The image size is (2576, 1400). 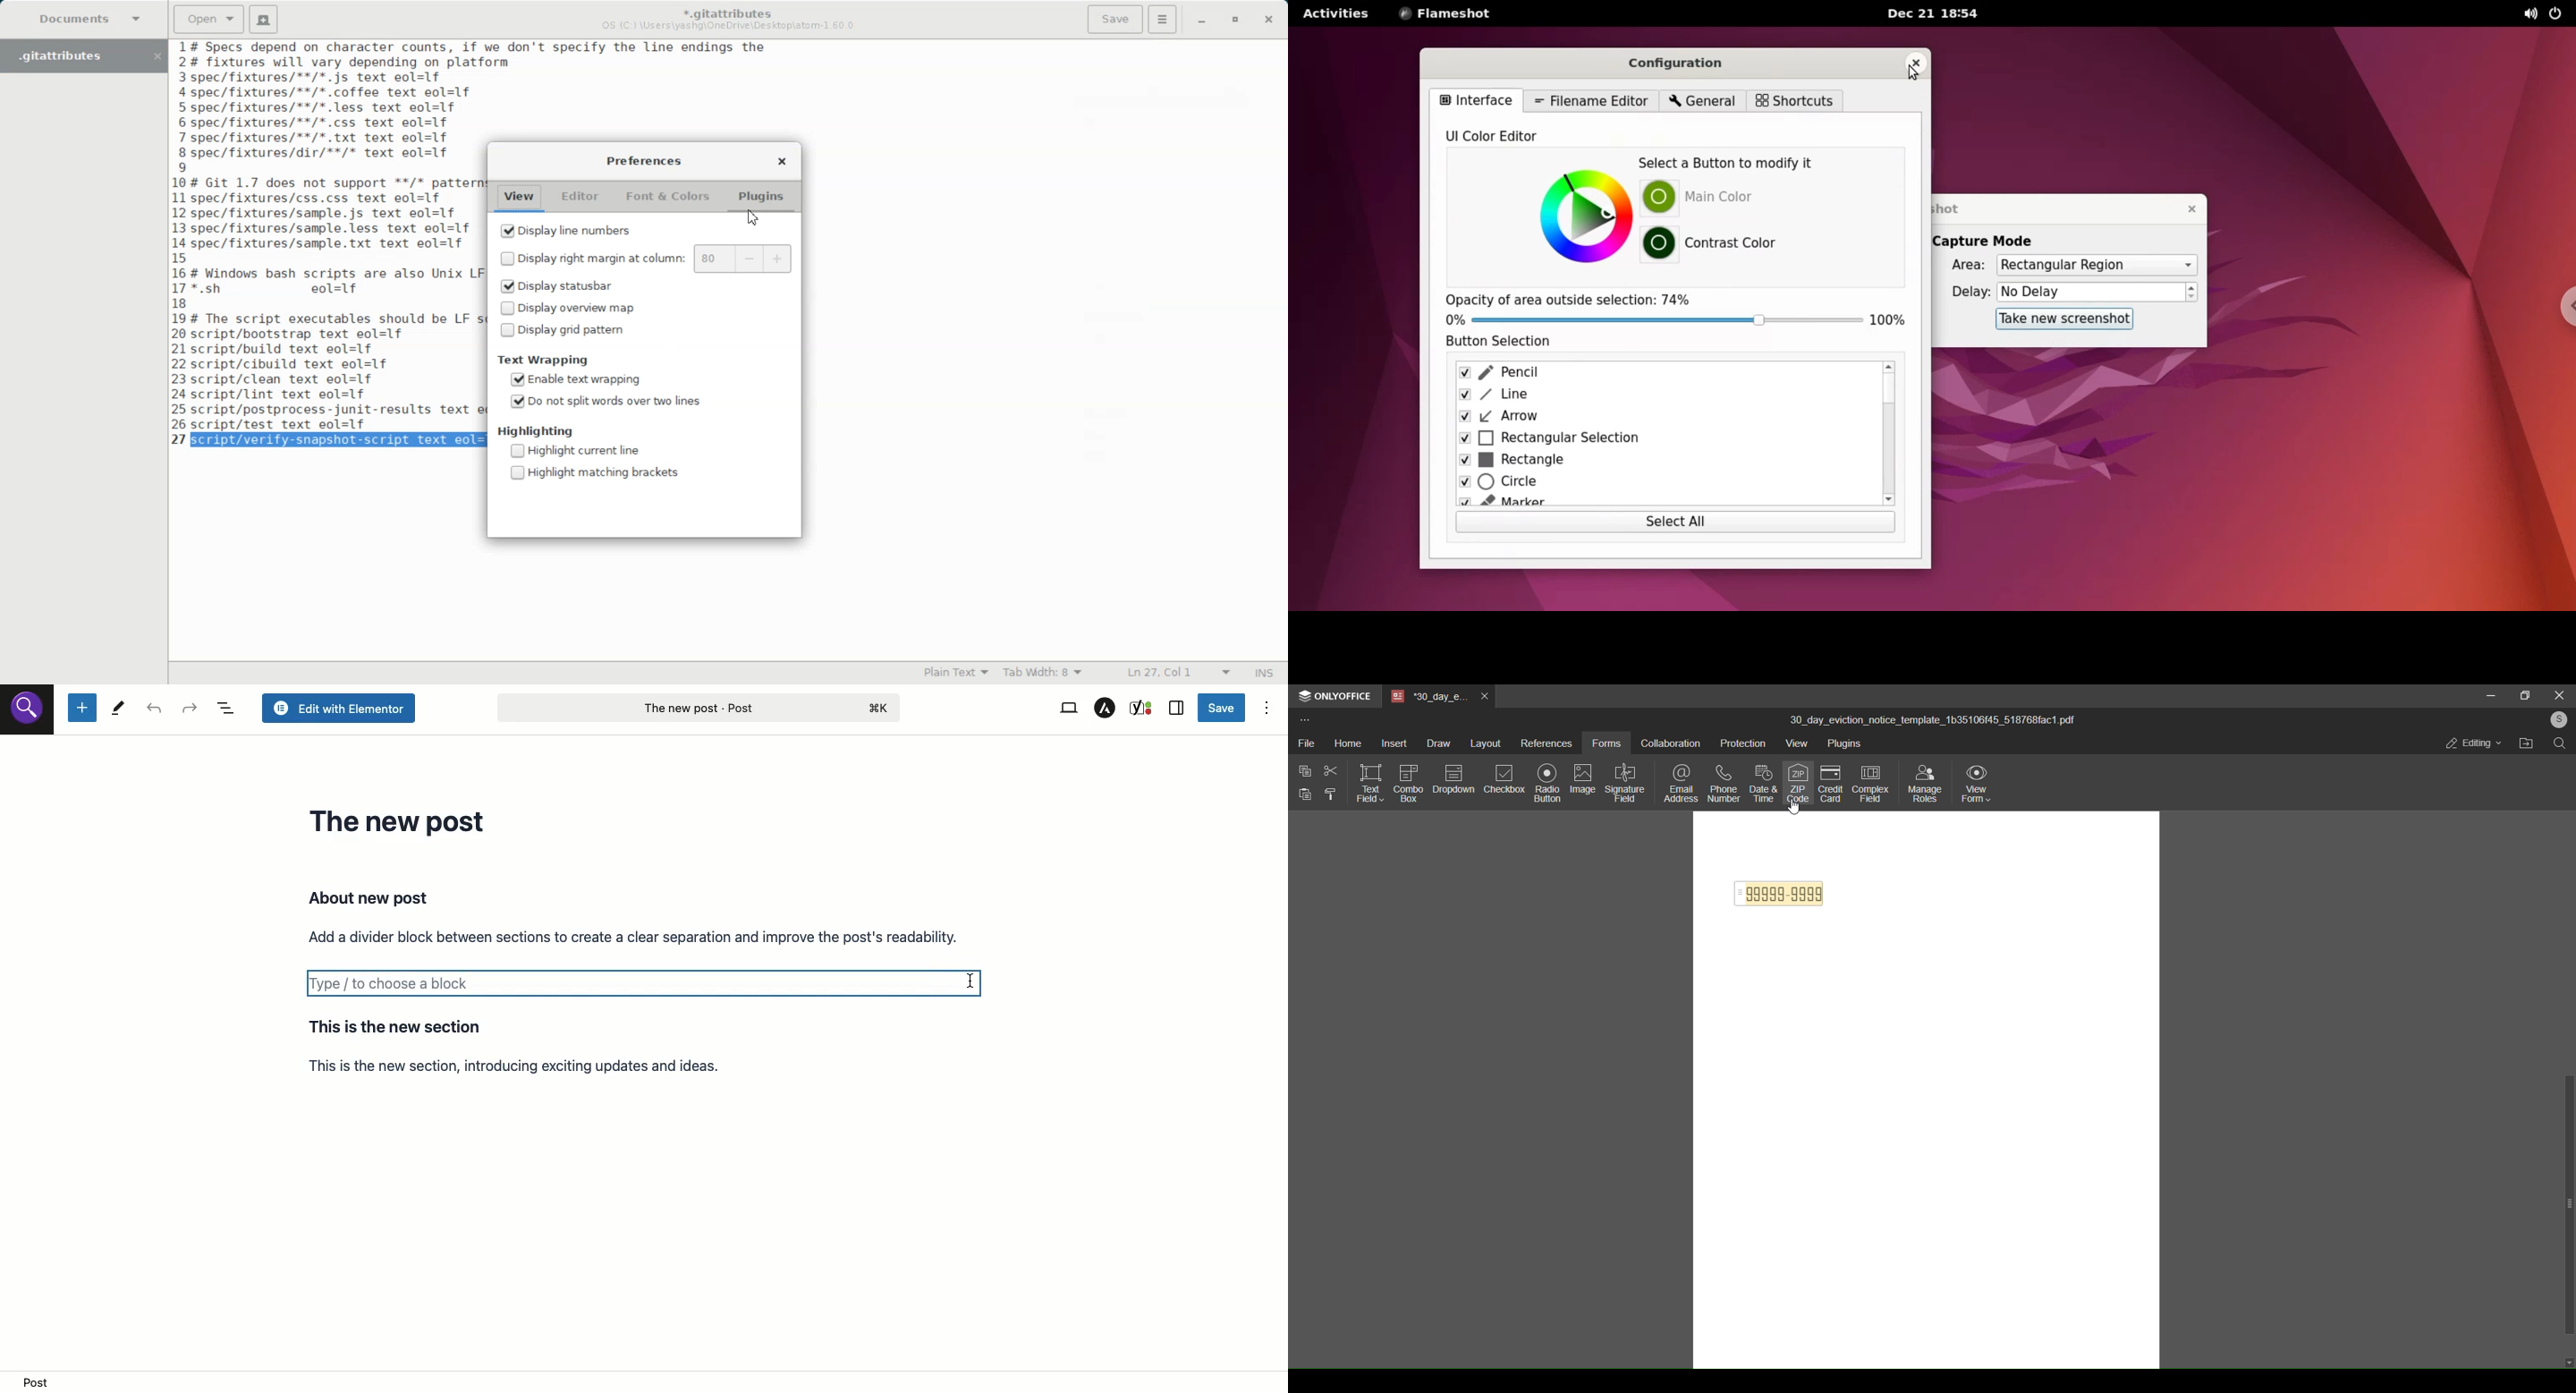 I want to click on image, so click(x=1580, y=778).